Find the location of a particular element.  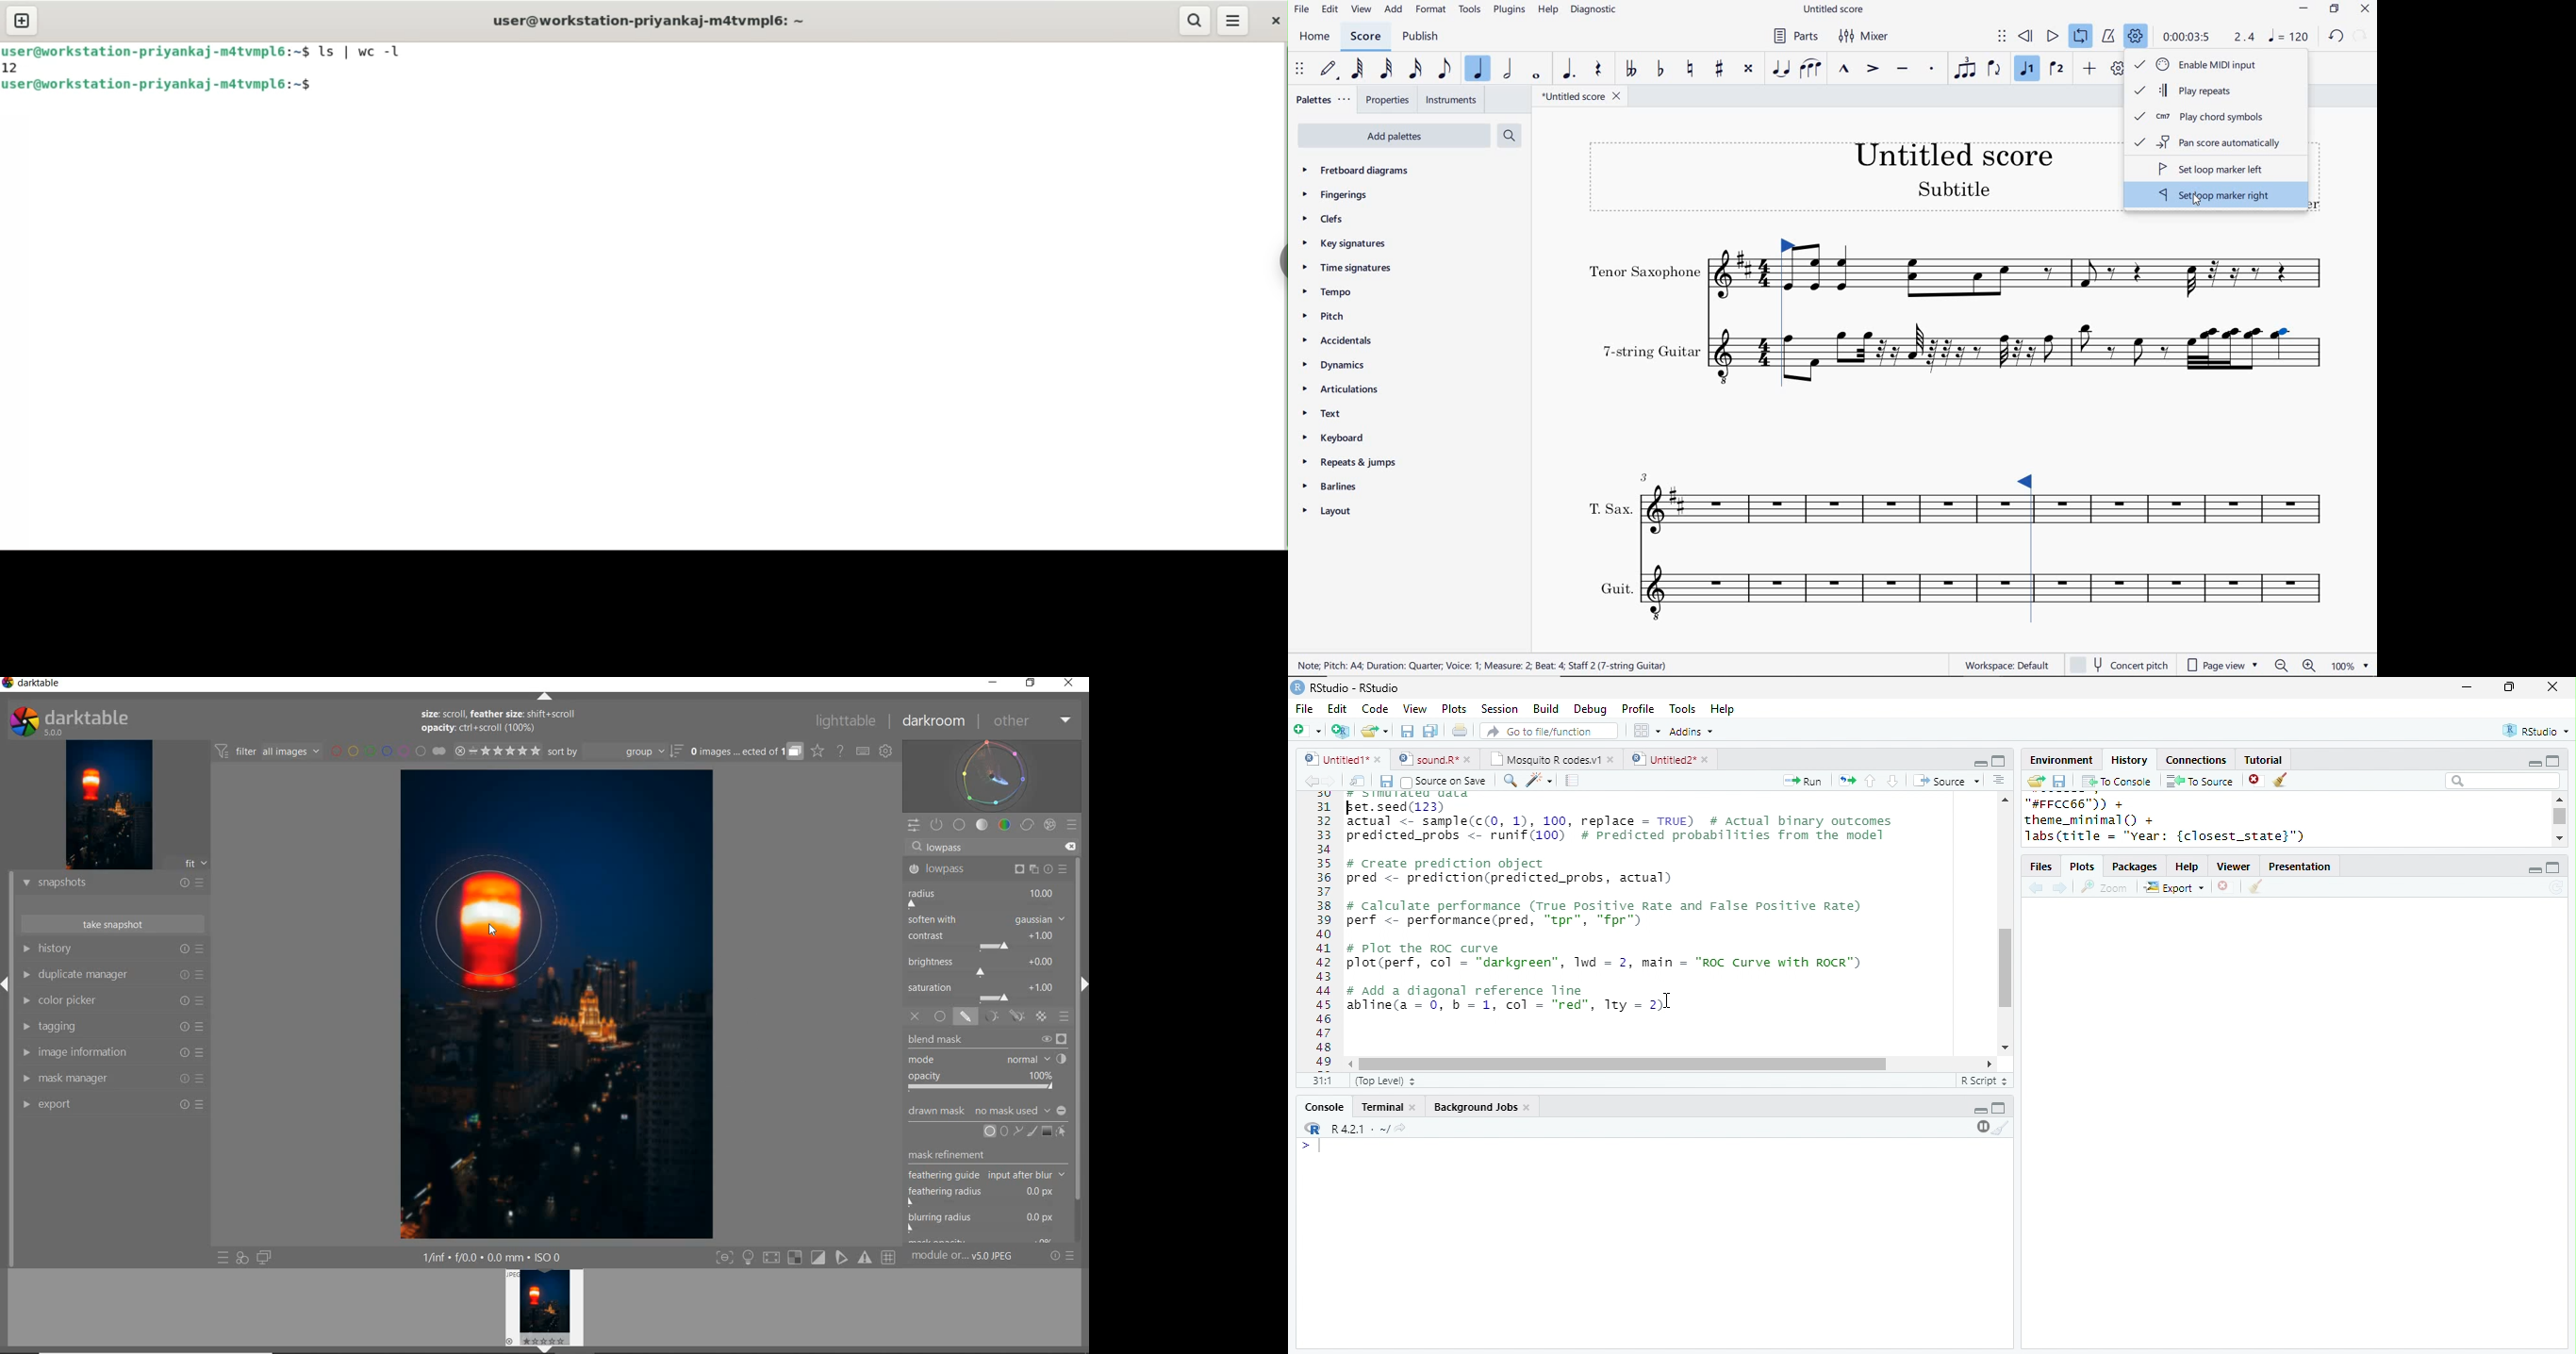

maximize is located at coordinates (1998, 761).